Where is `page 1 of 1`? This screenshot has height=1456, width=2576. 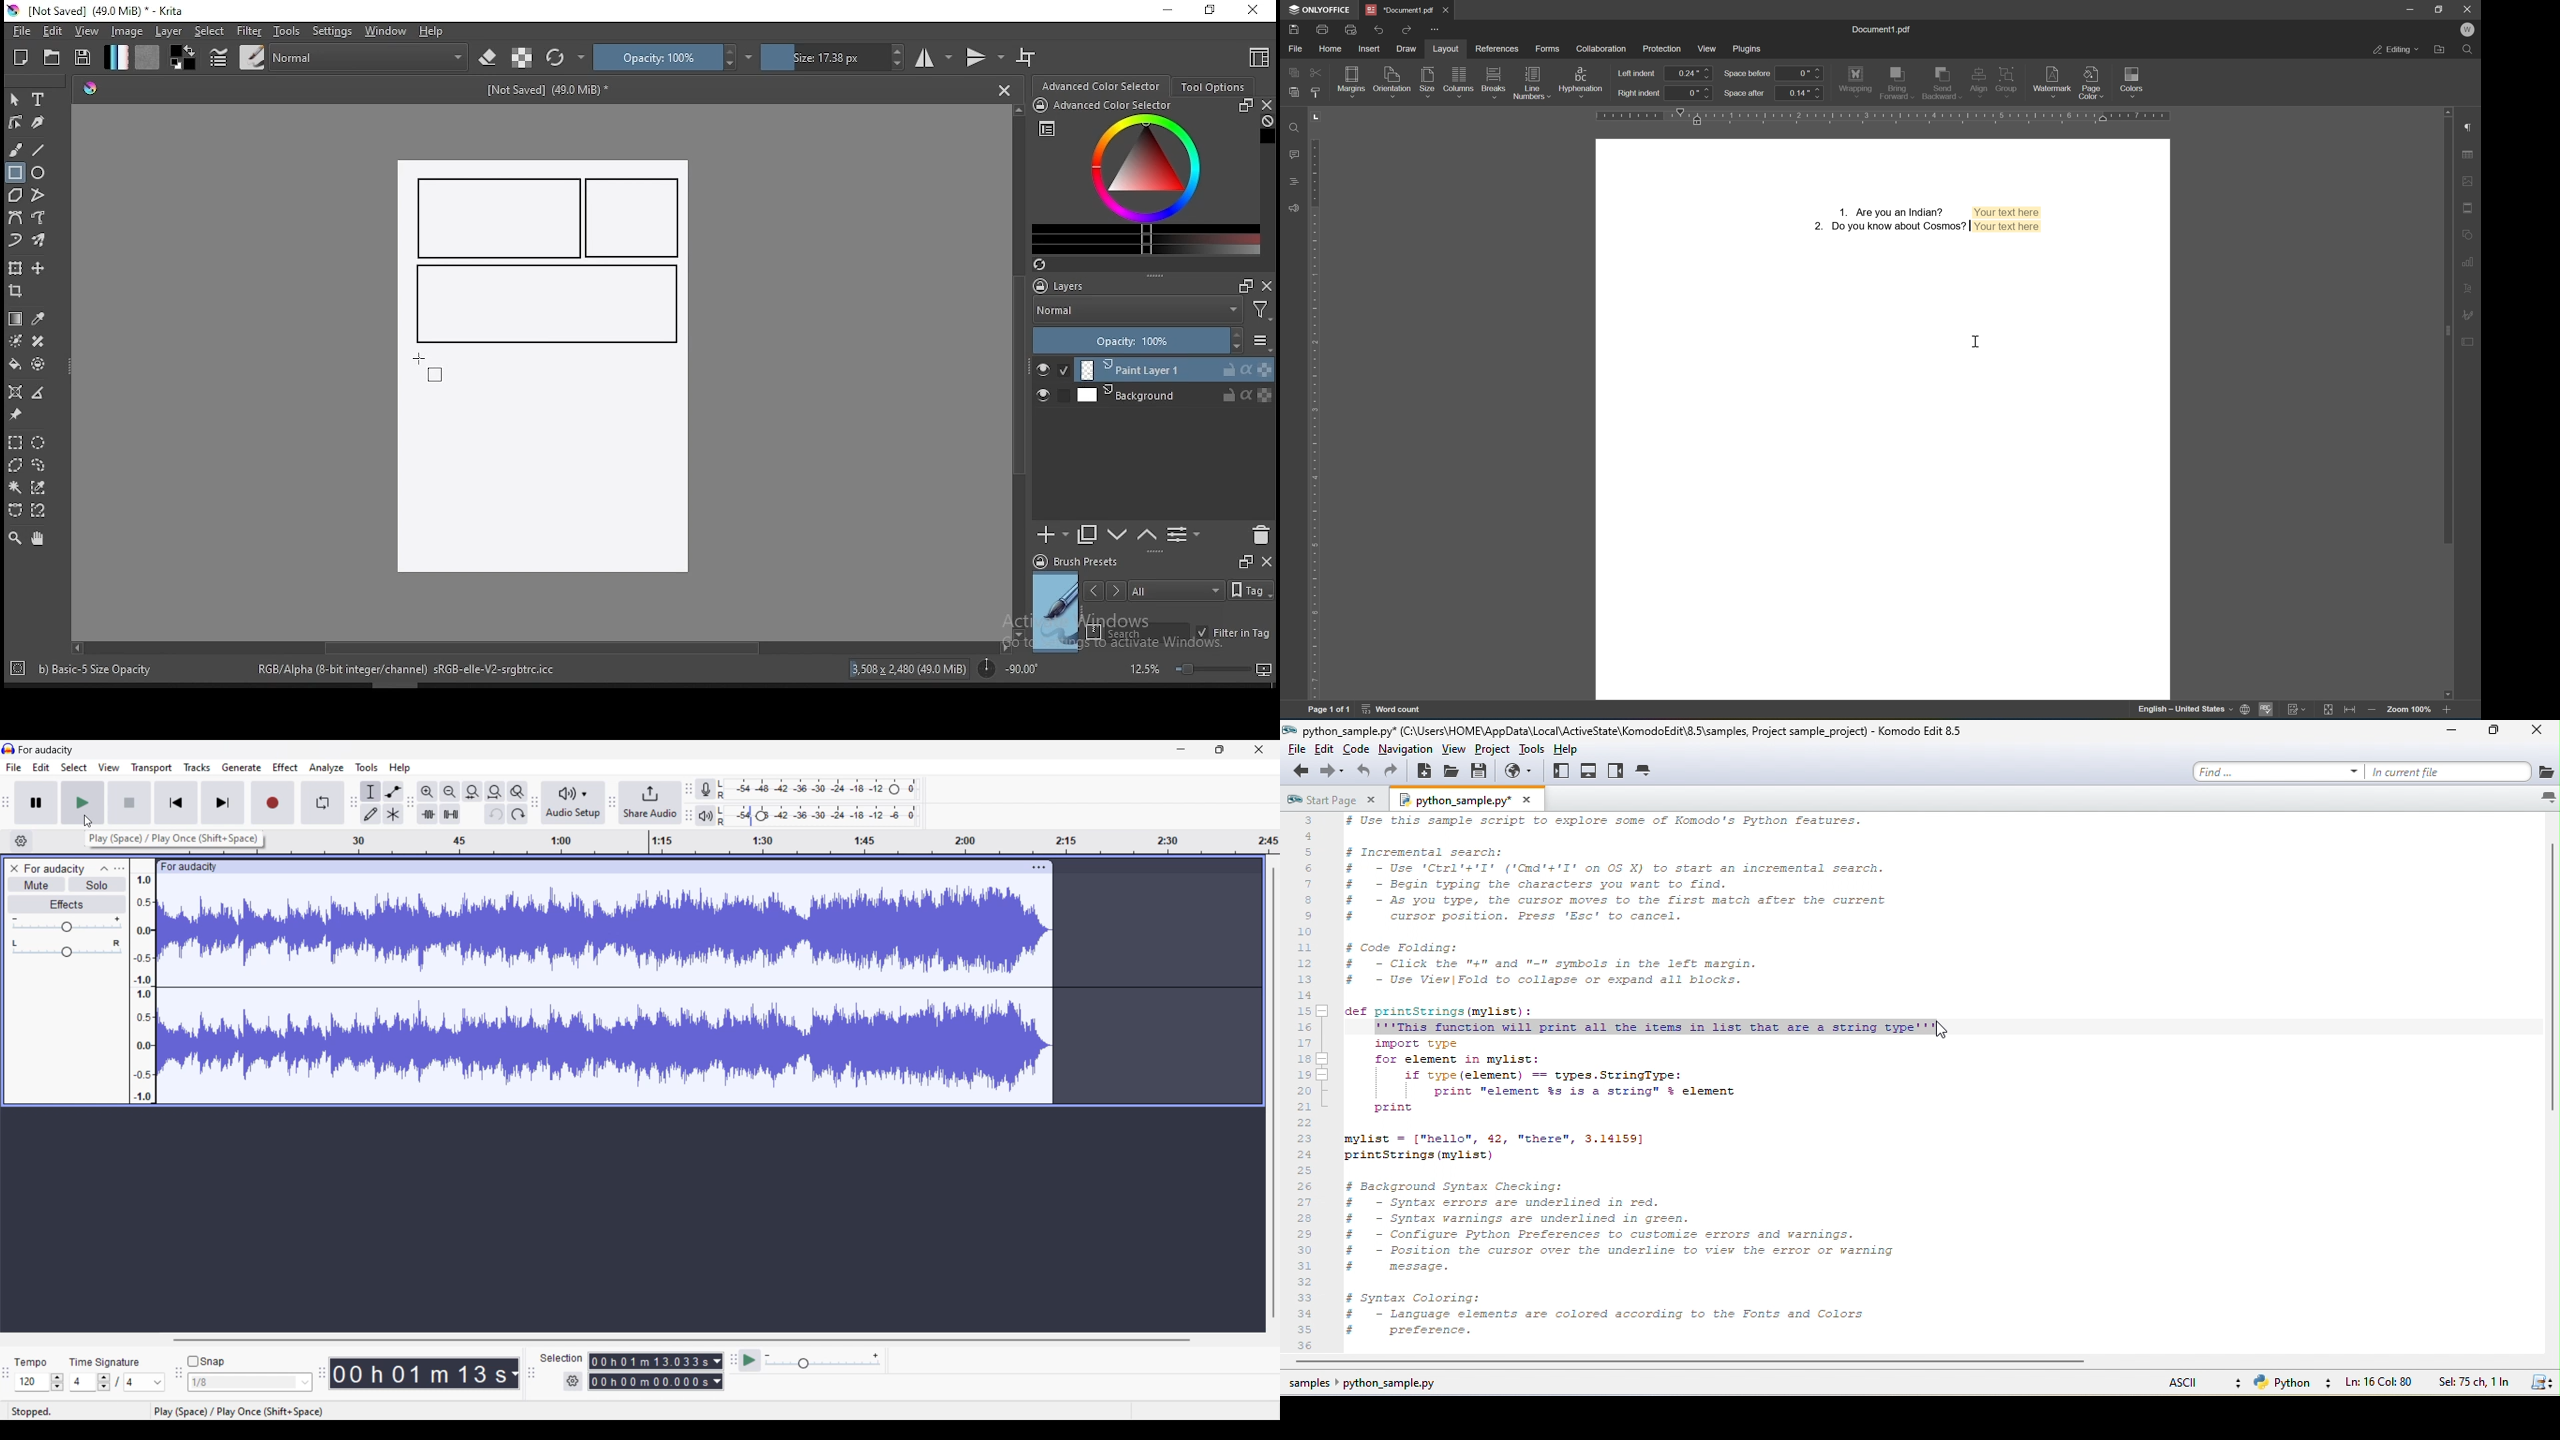 page 1 of 1 is located at coordinates (1329, 711).